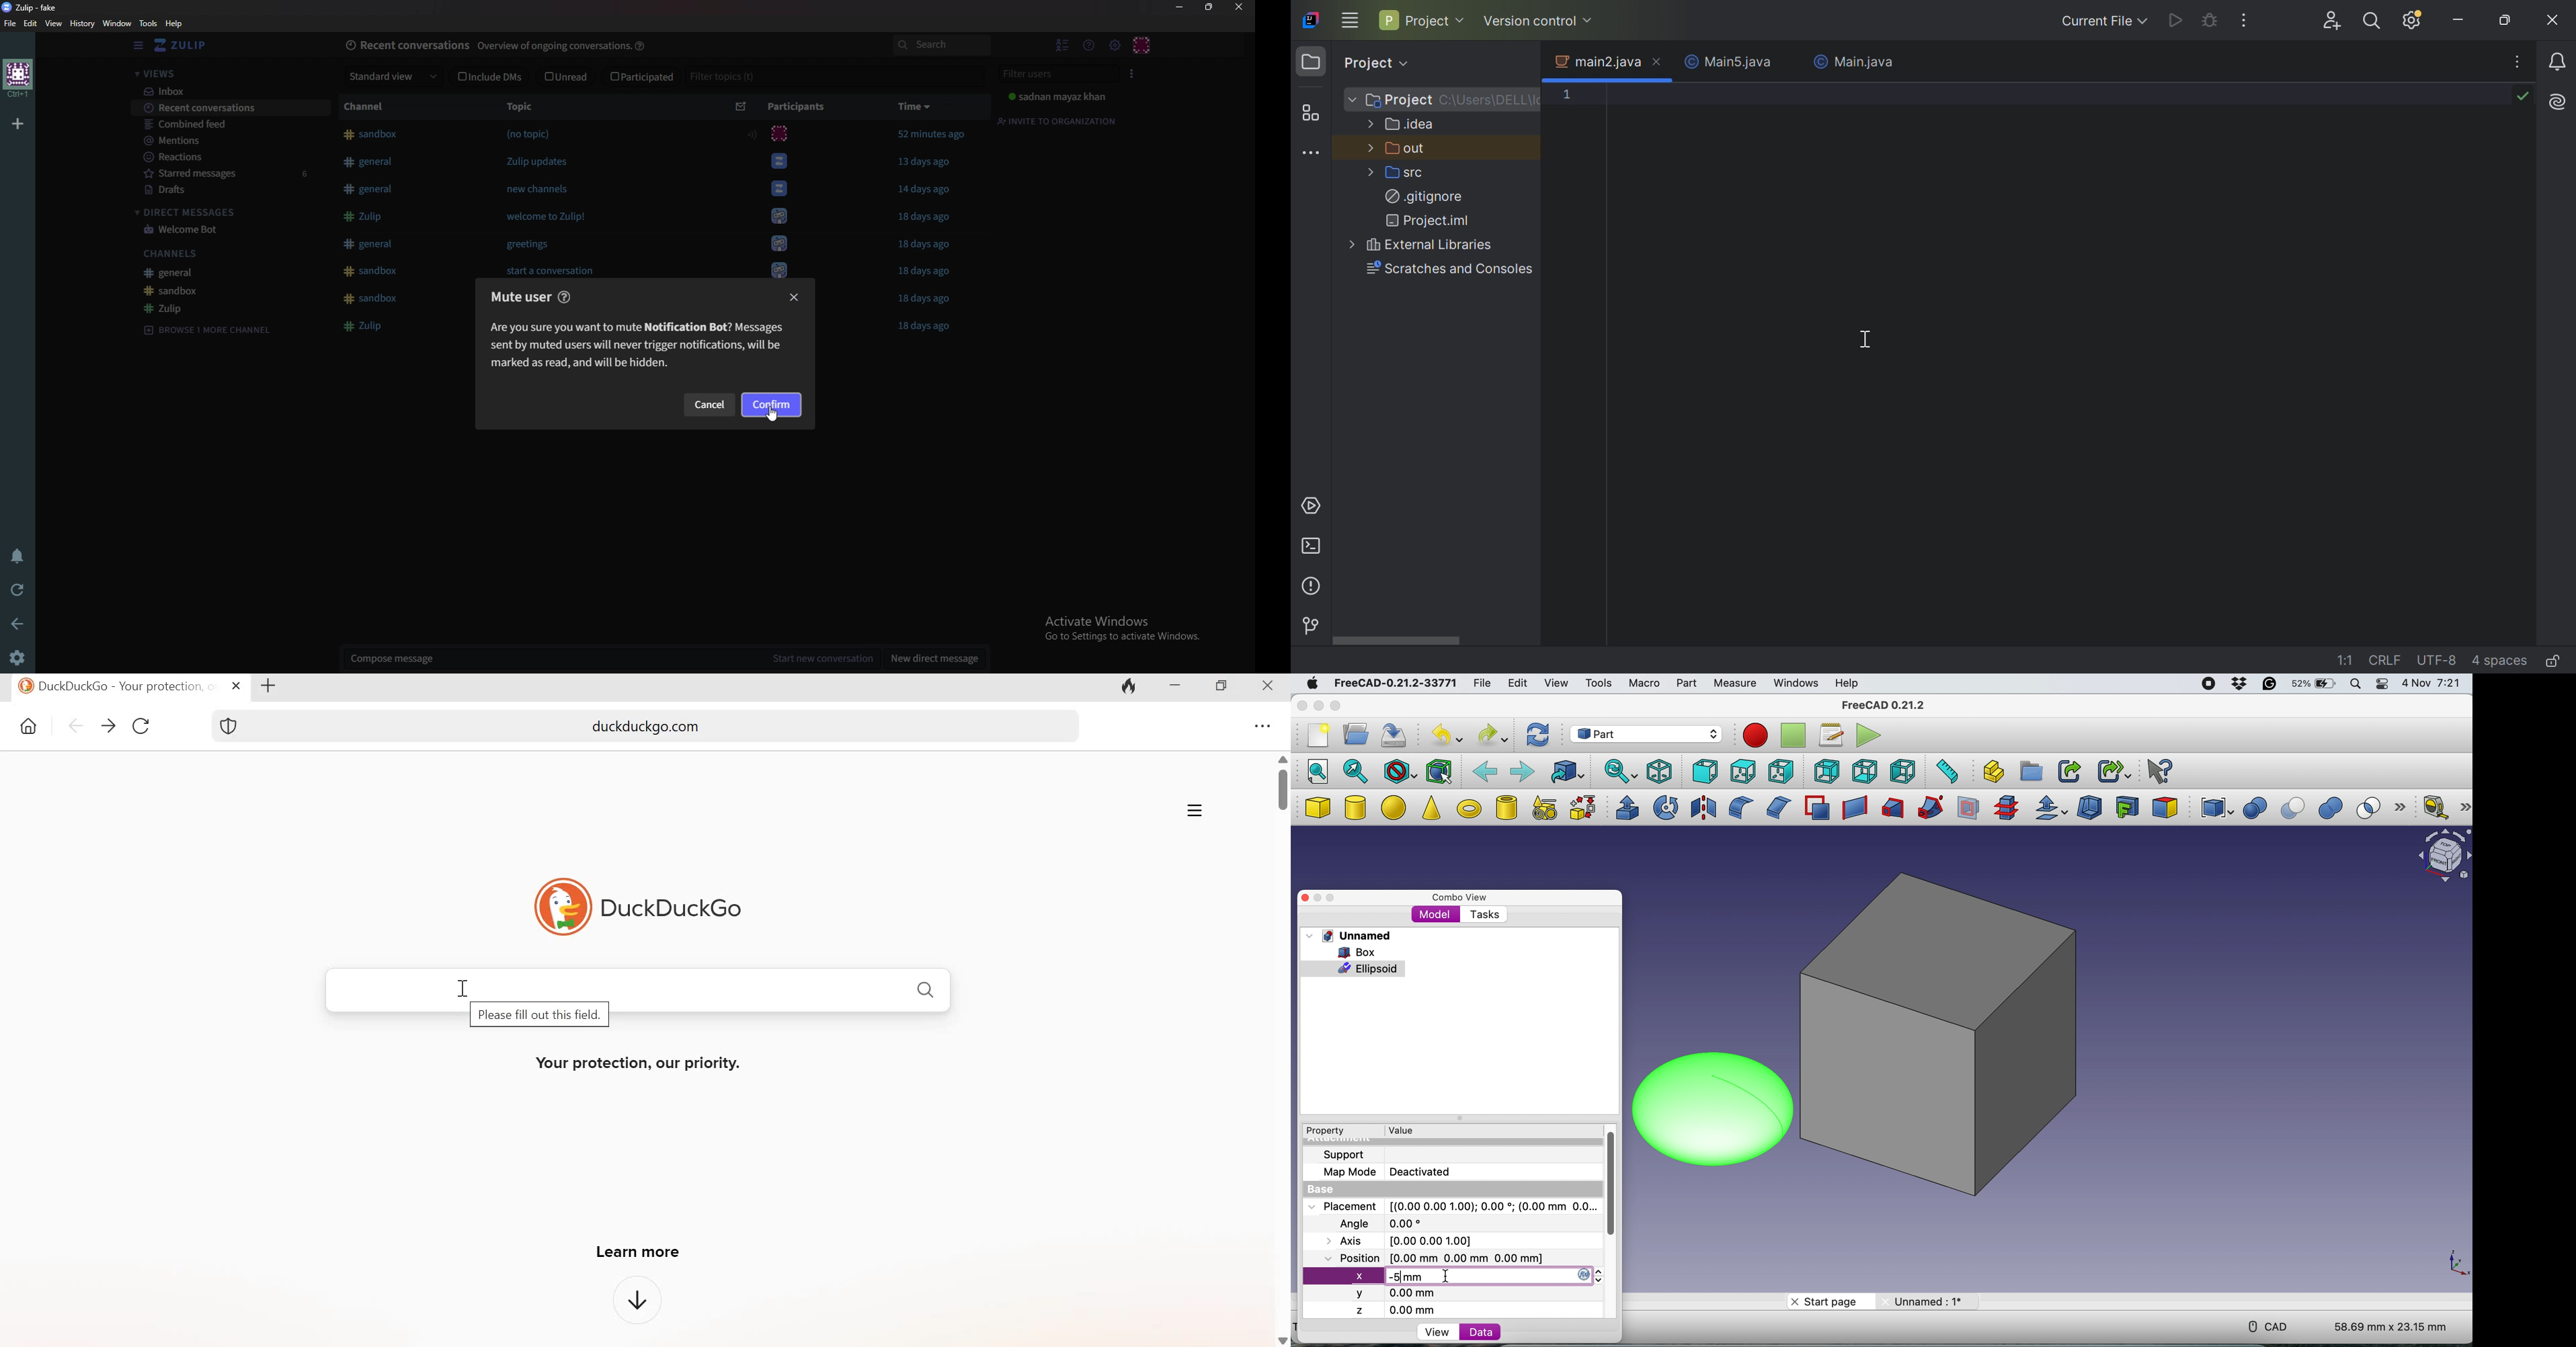 This screenshot has width=2576, height=1372. What do you see at coordinates (1057, 97) in the screenshot?
I see `sadnan mayaz khan` at bounding box center [1057, 97].